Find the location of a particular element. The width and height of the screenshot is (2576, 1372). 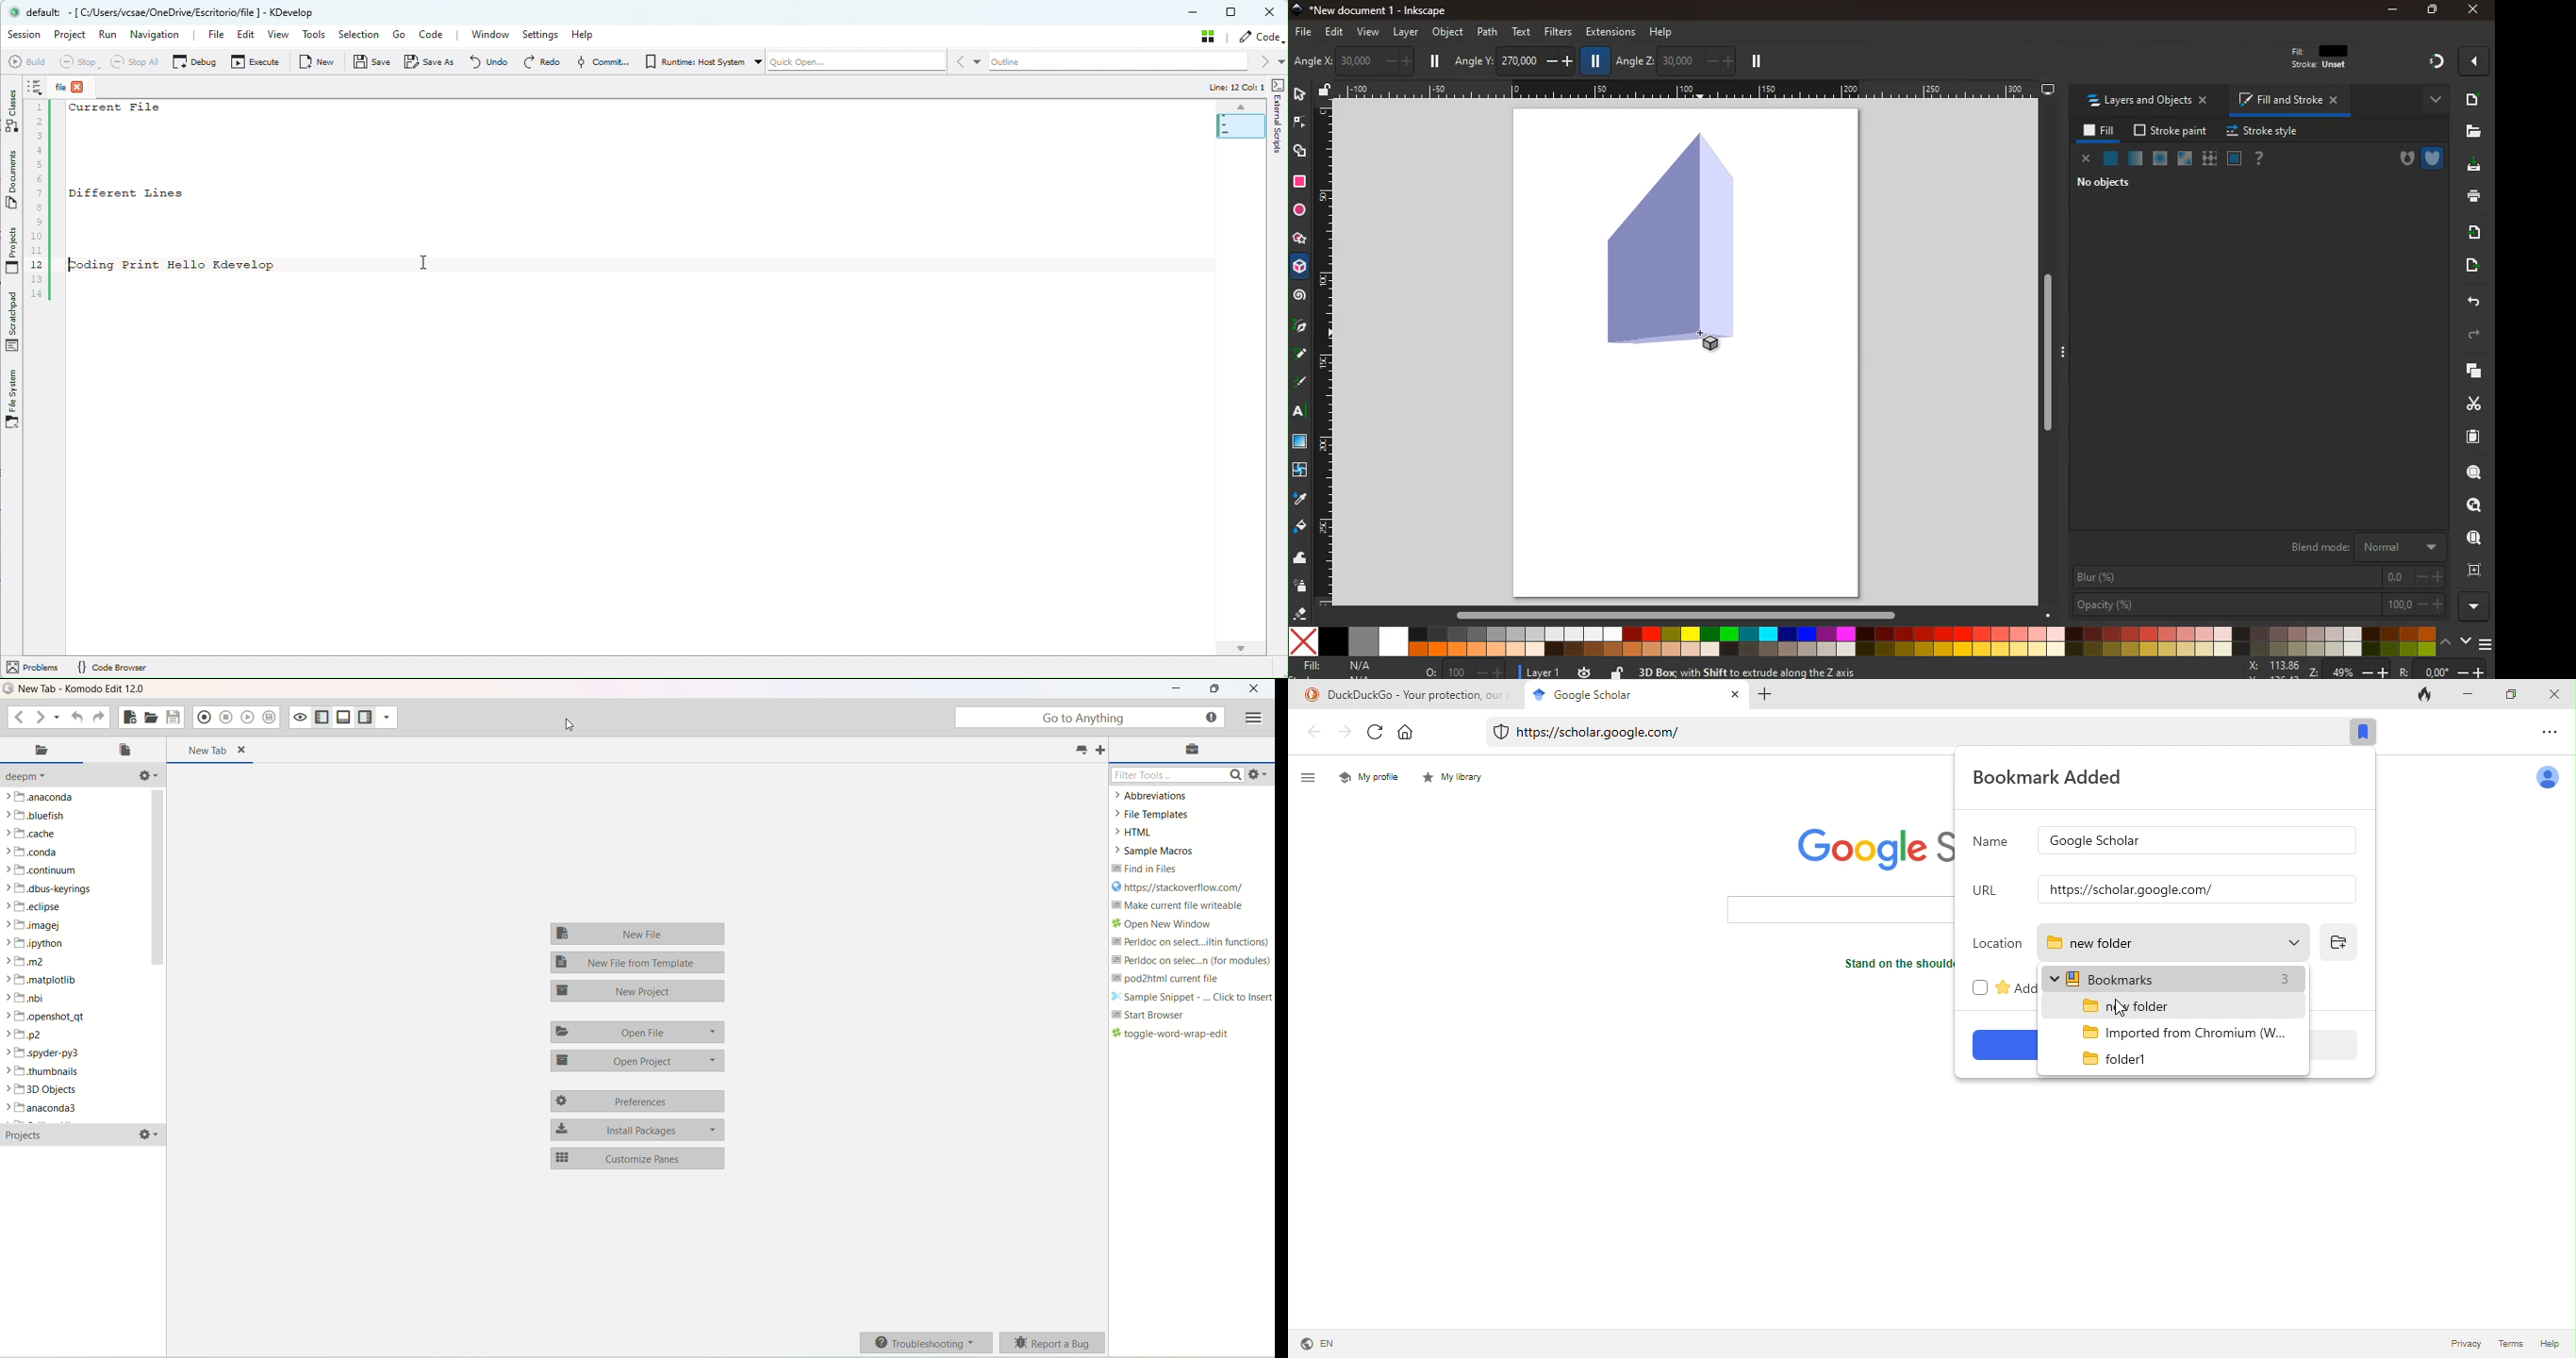

spray is located at coordinates (1301, 587).